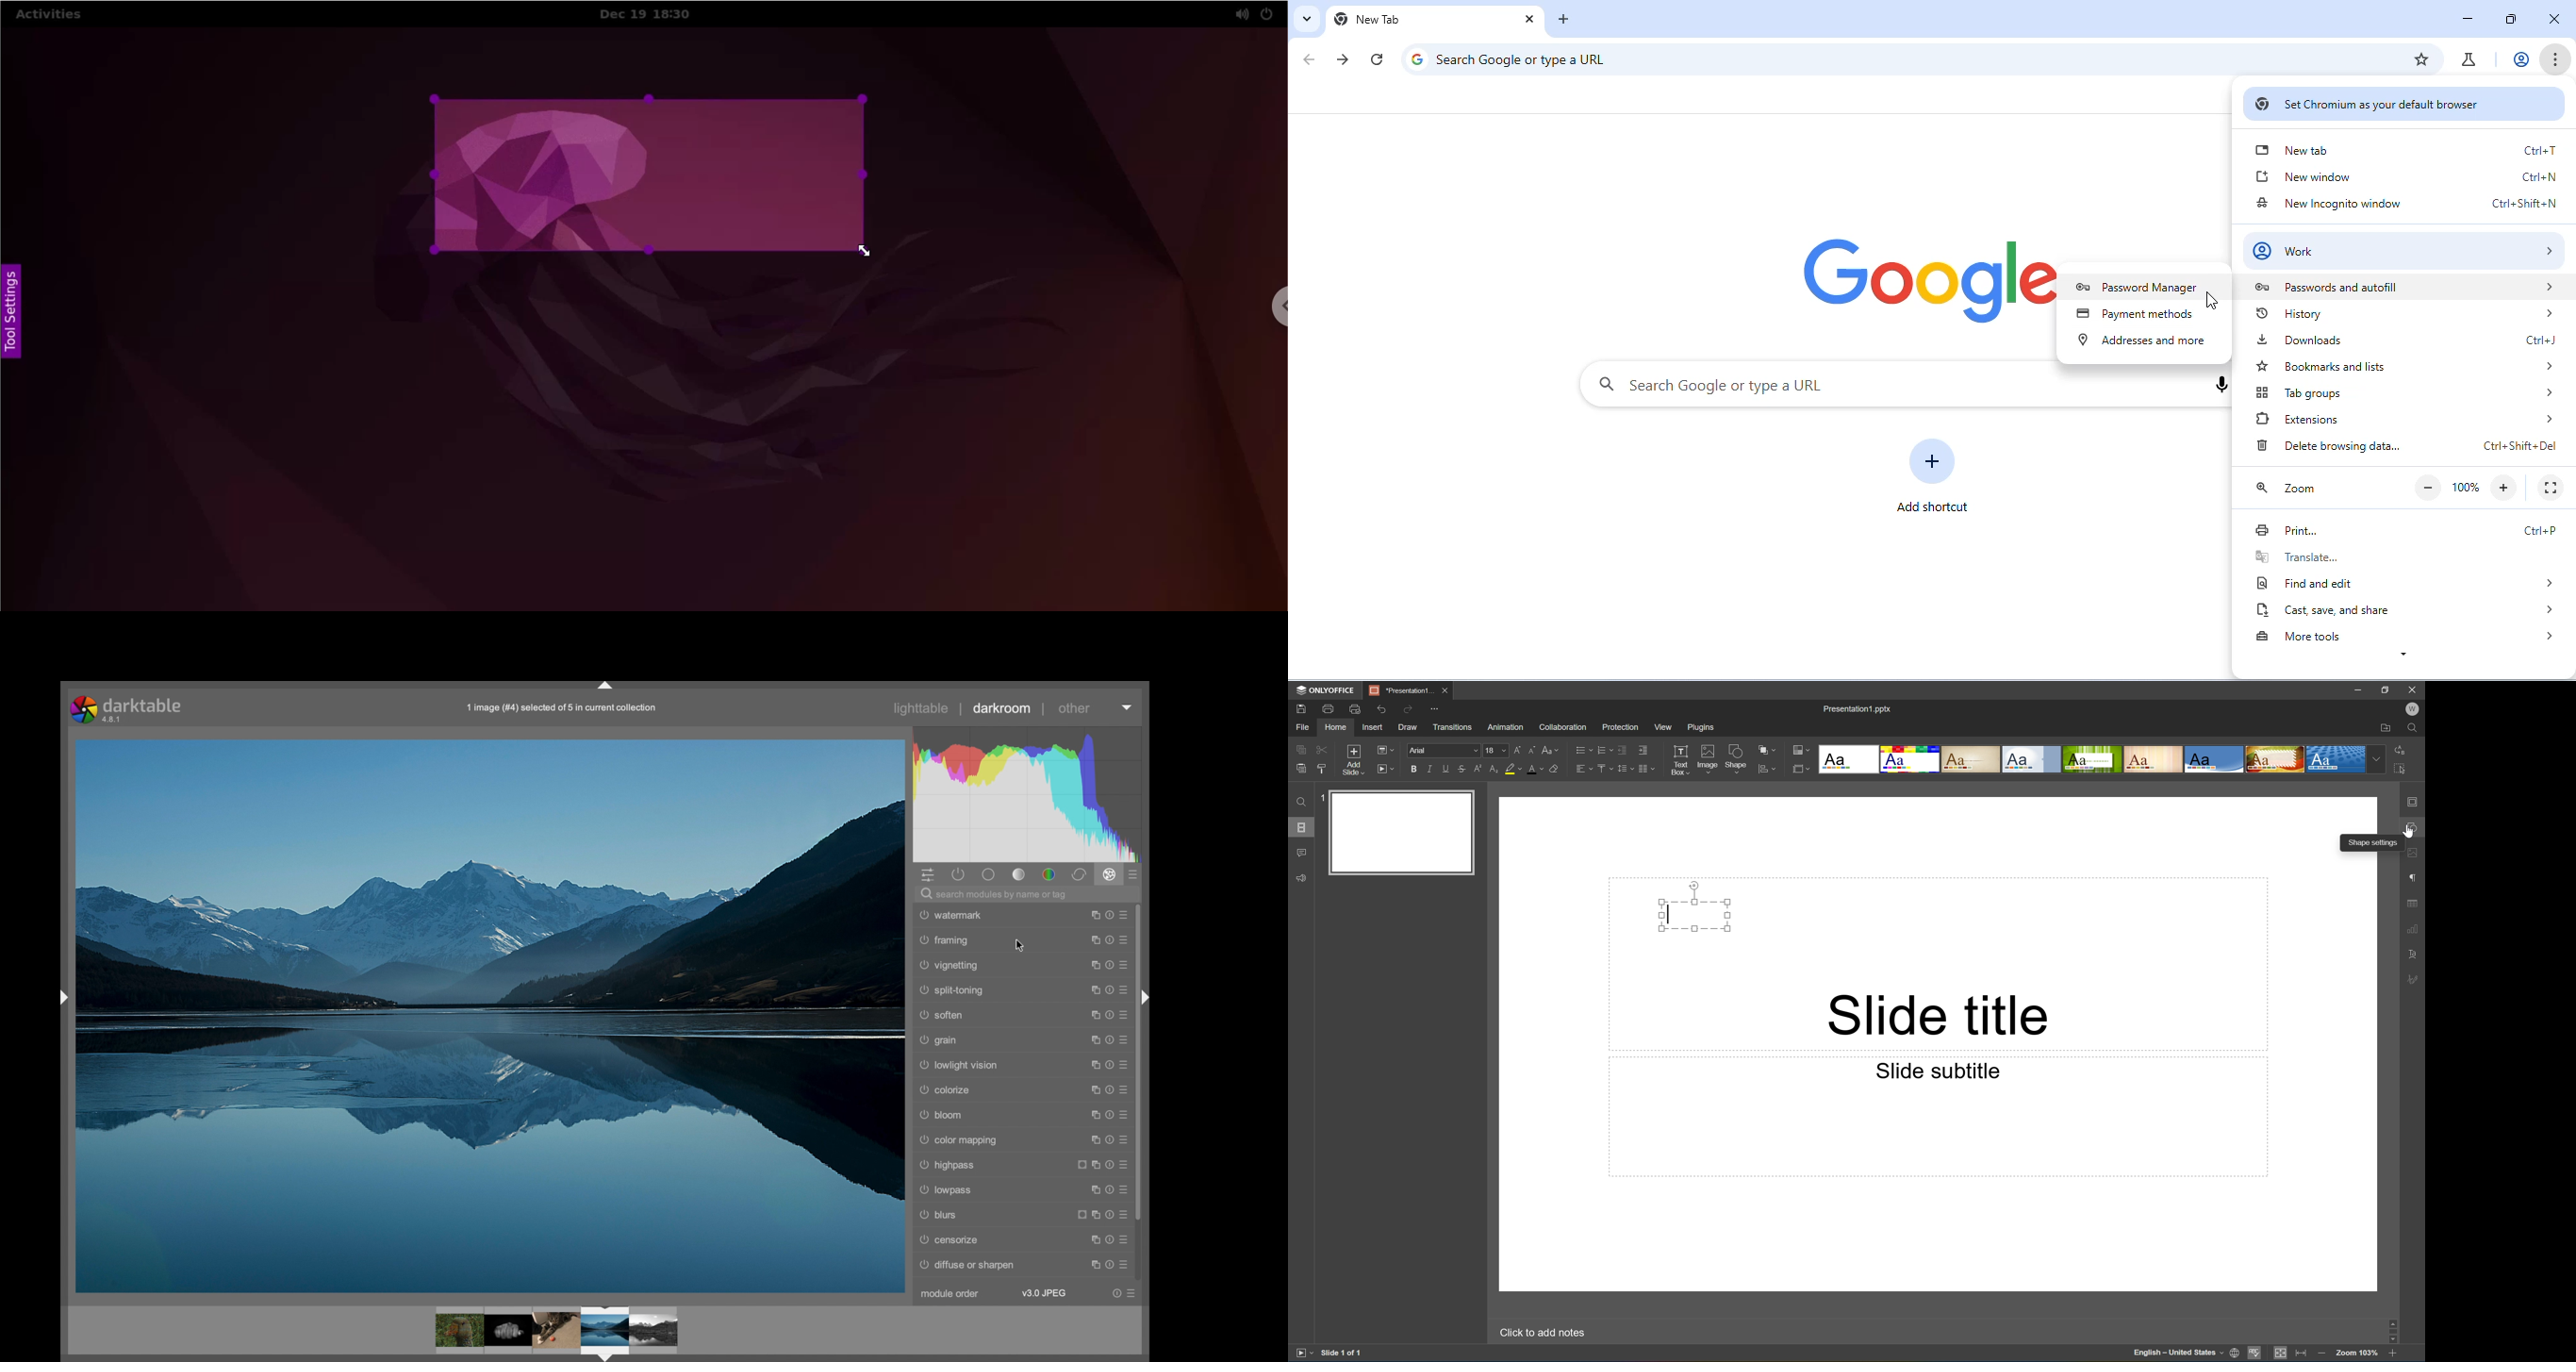 This screenshot has width=2576, height=1372. Describe the element at coordinates (1554, 768) in the screenshot. I see `Clear style` at that location.